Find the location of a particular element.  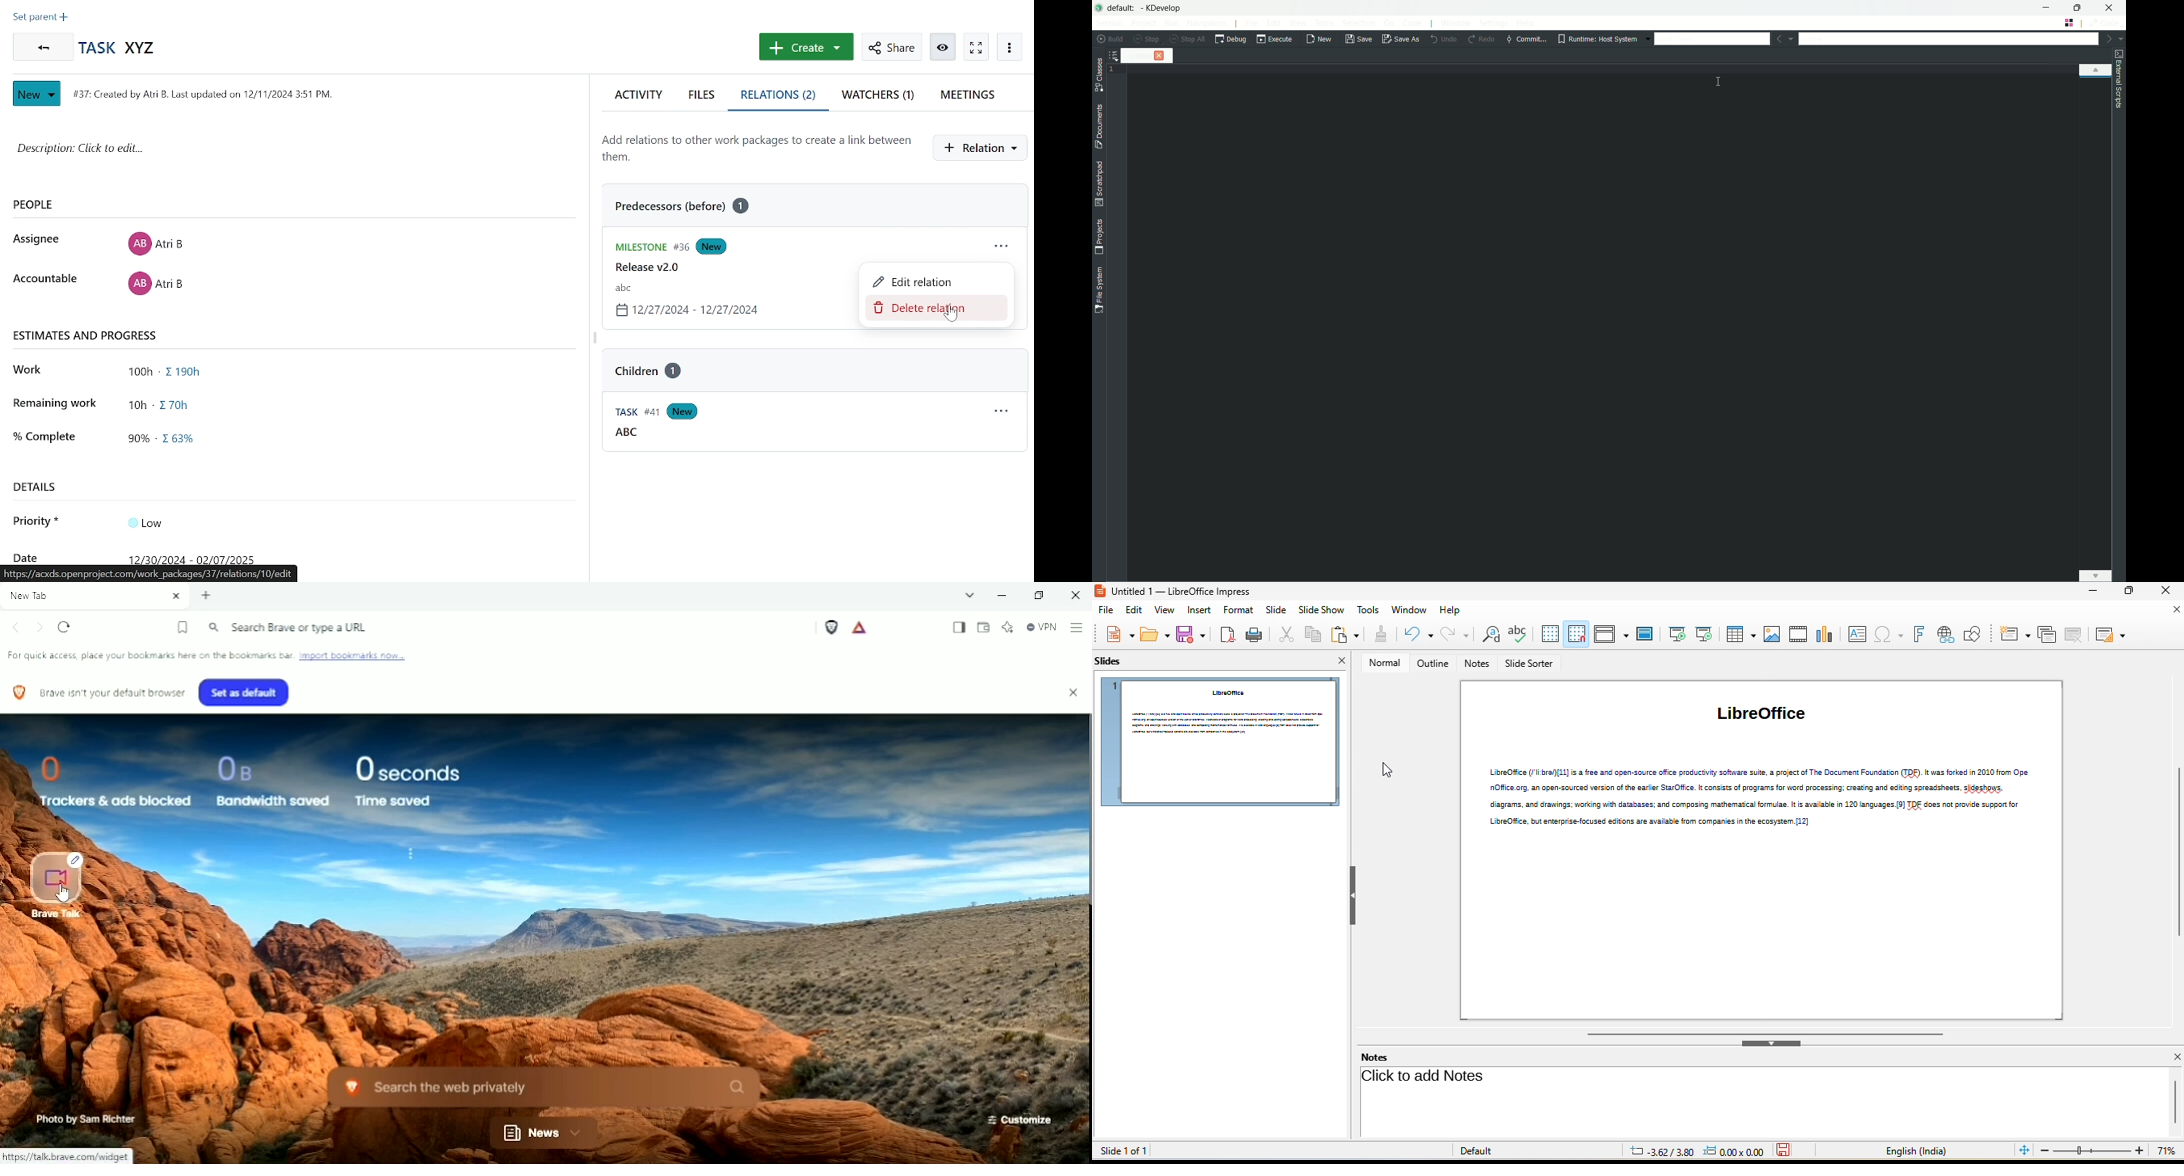

Minimize is located at coordinates (1006, 596).